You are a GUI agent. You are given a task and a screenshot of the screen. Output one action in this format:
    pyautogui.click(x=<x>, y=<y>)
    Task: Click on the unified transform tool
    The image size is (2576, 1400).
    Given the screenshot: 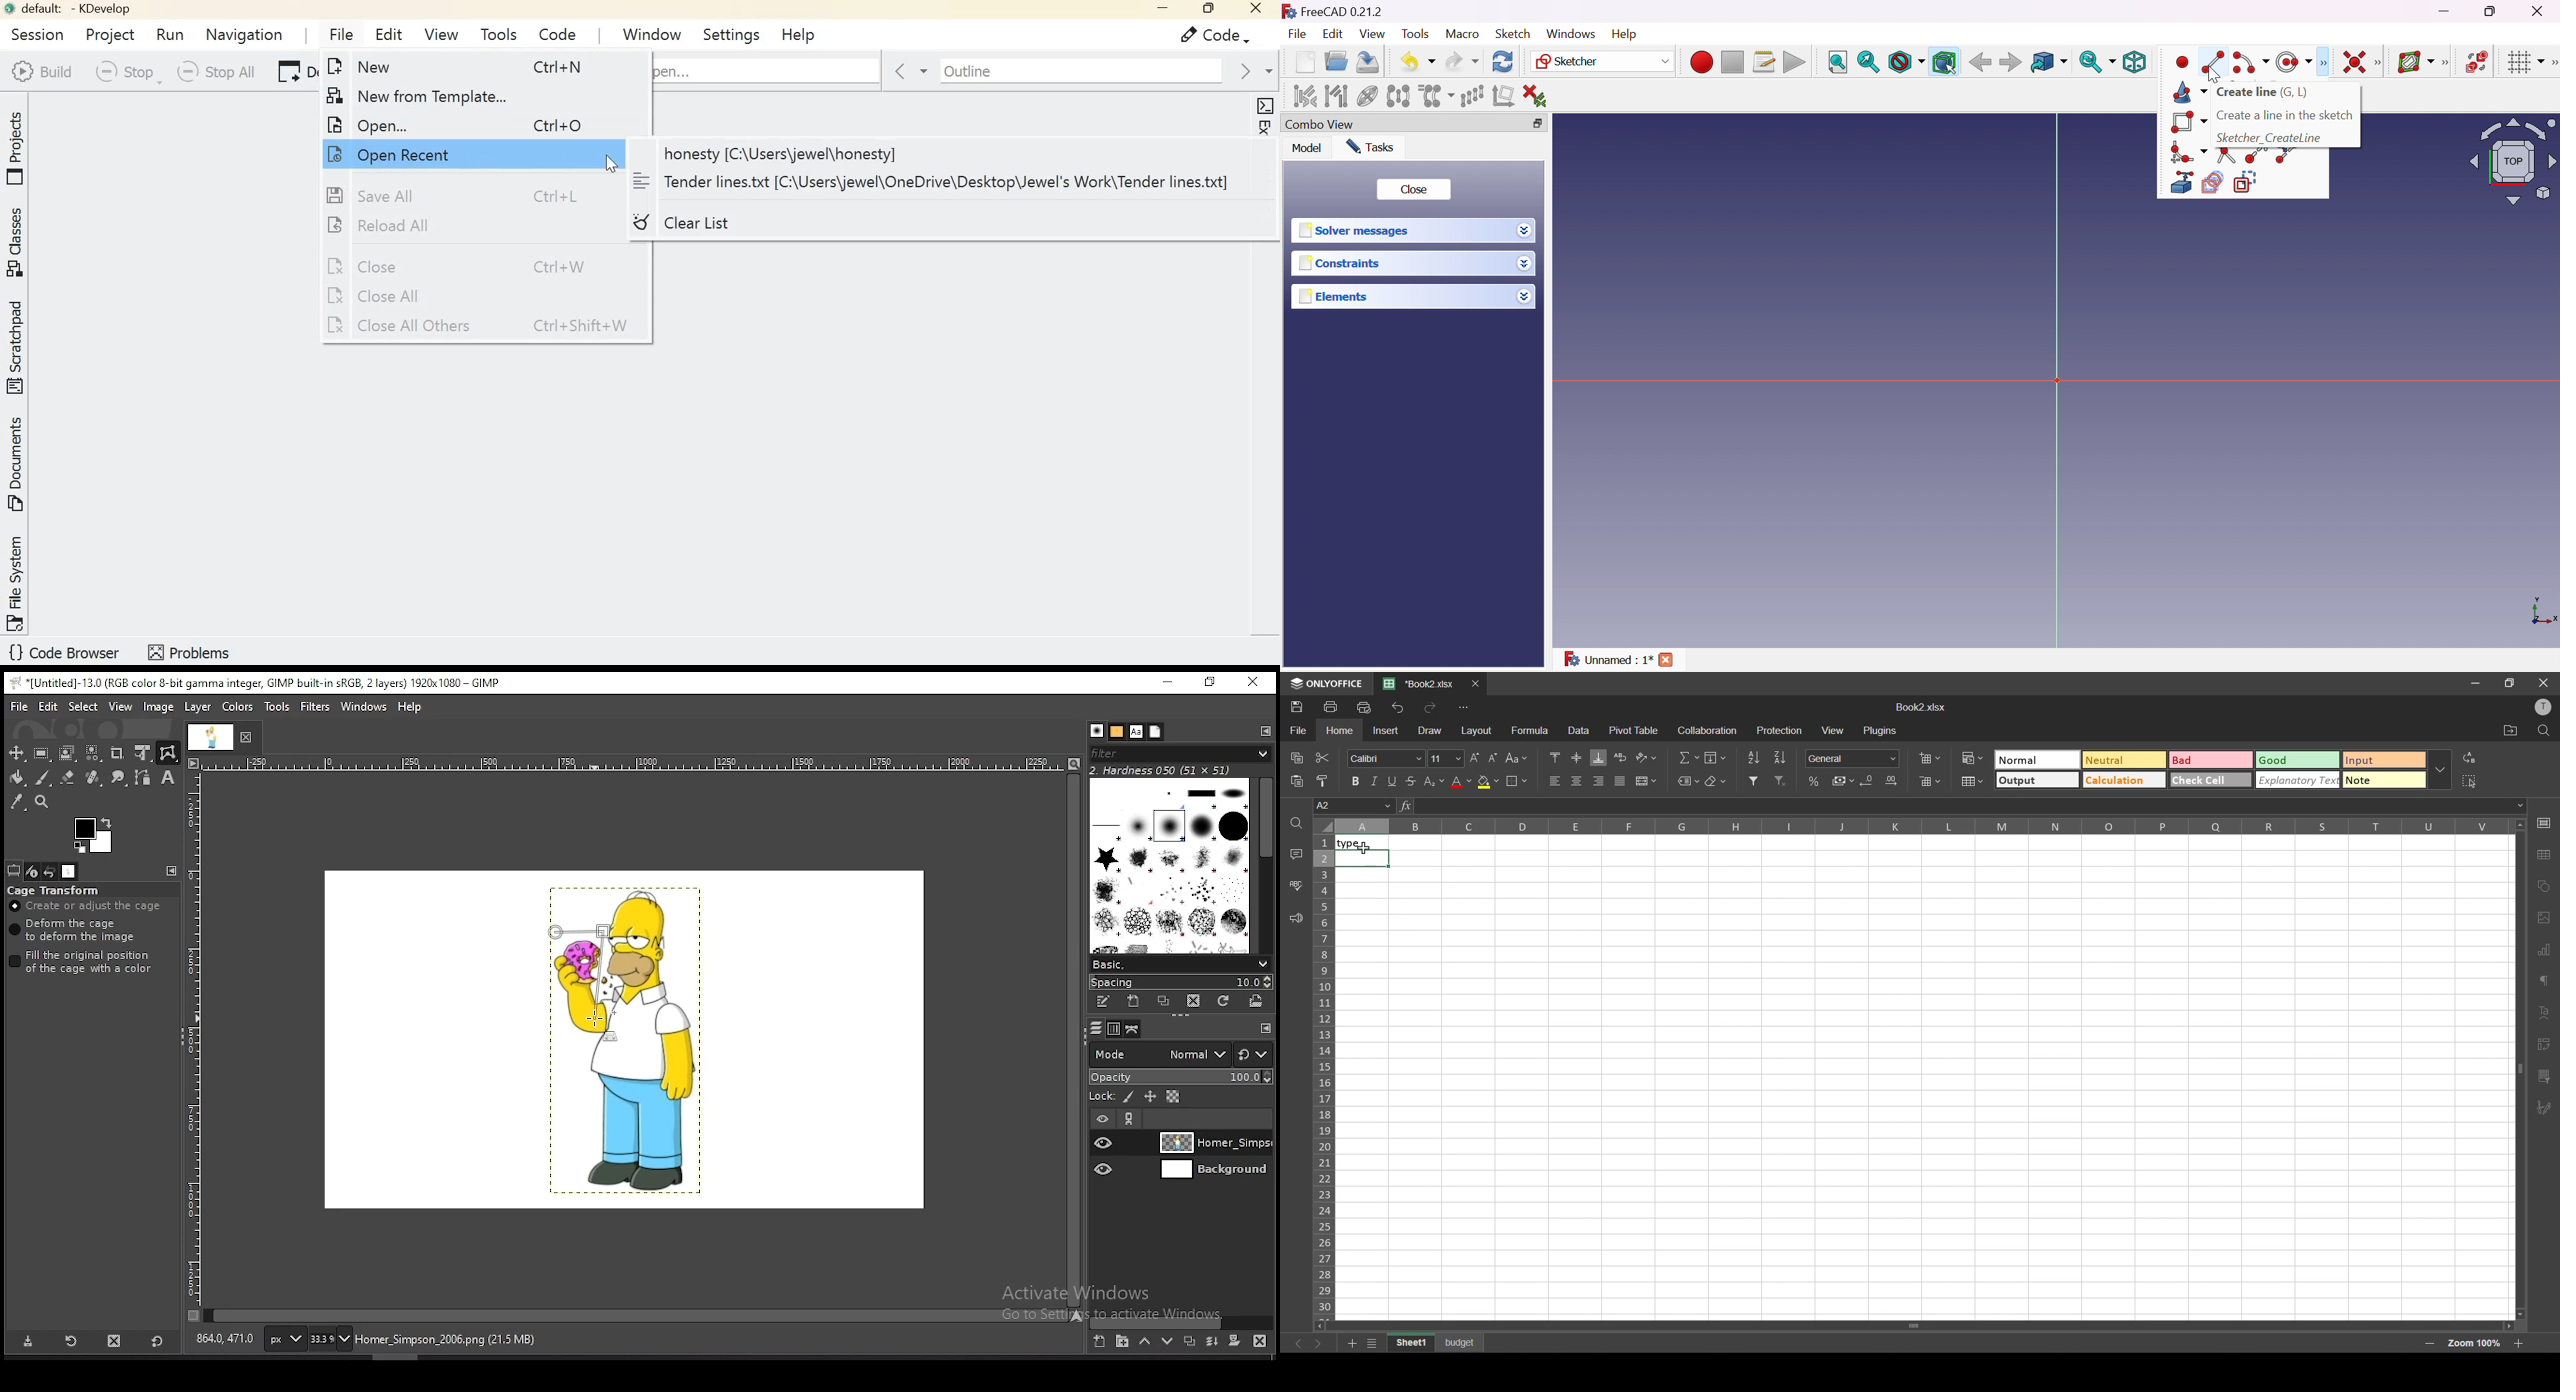 What is the action you would take?
    pyautogui.click(x=143, y=753)
    